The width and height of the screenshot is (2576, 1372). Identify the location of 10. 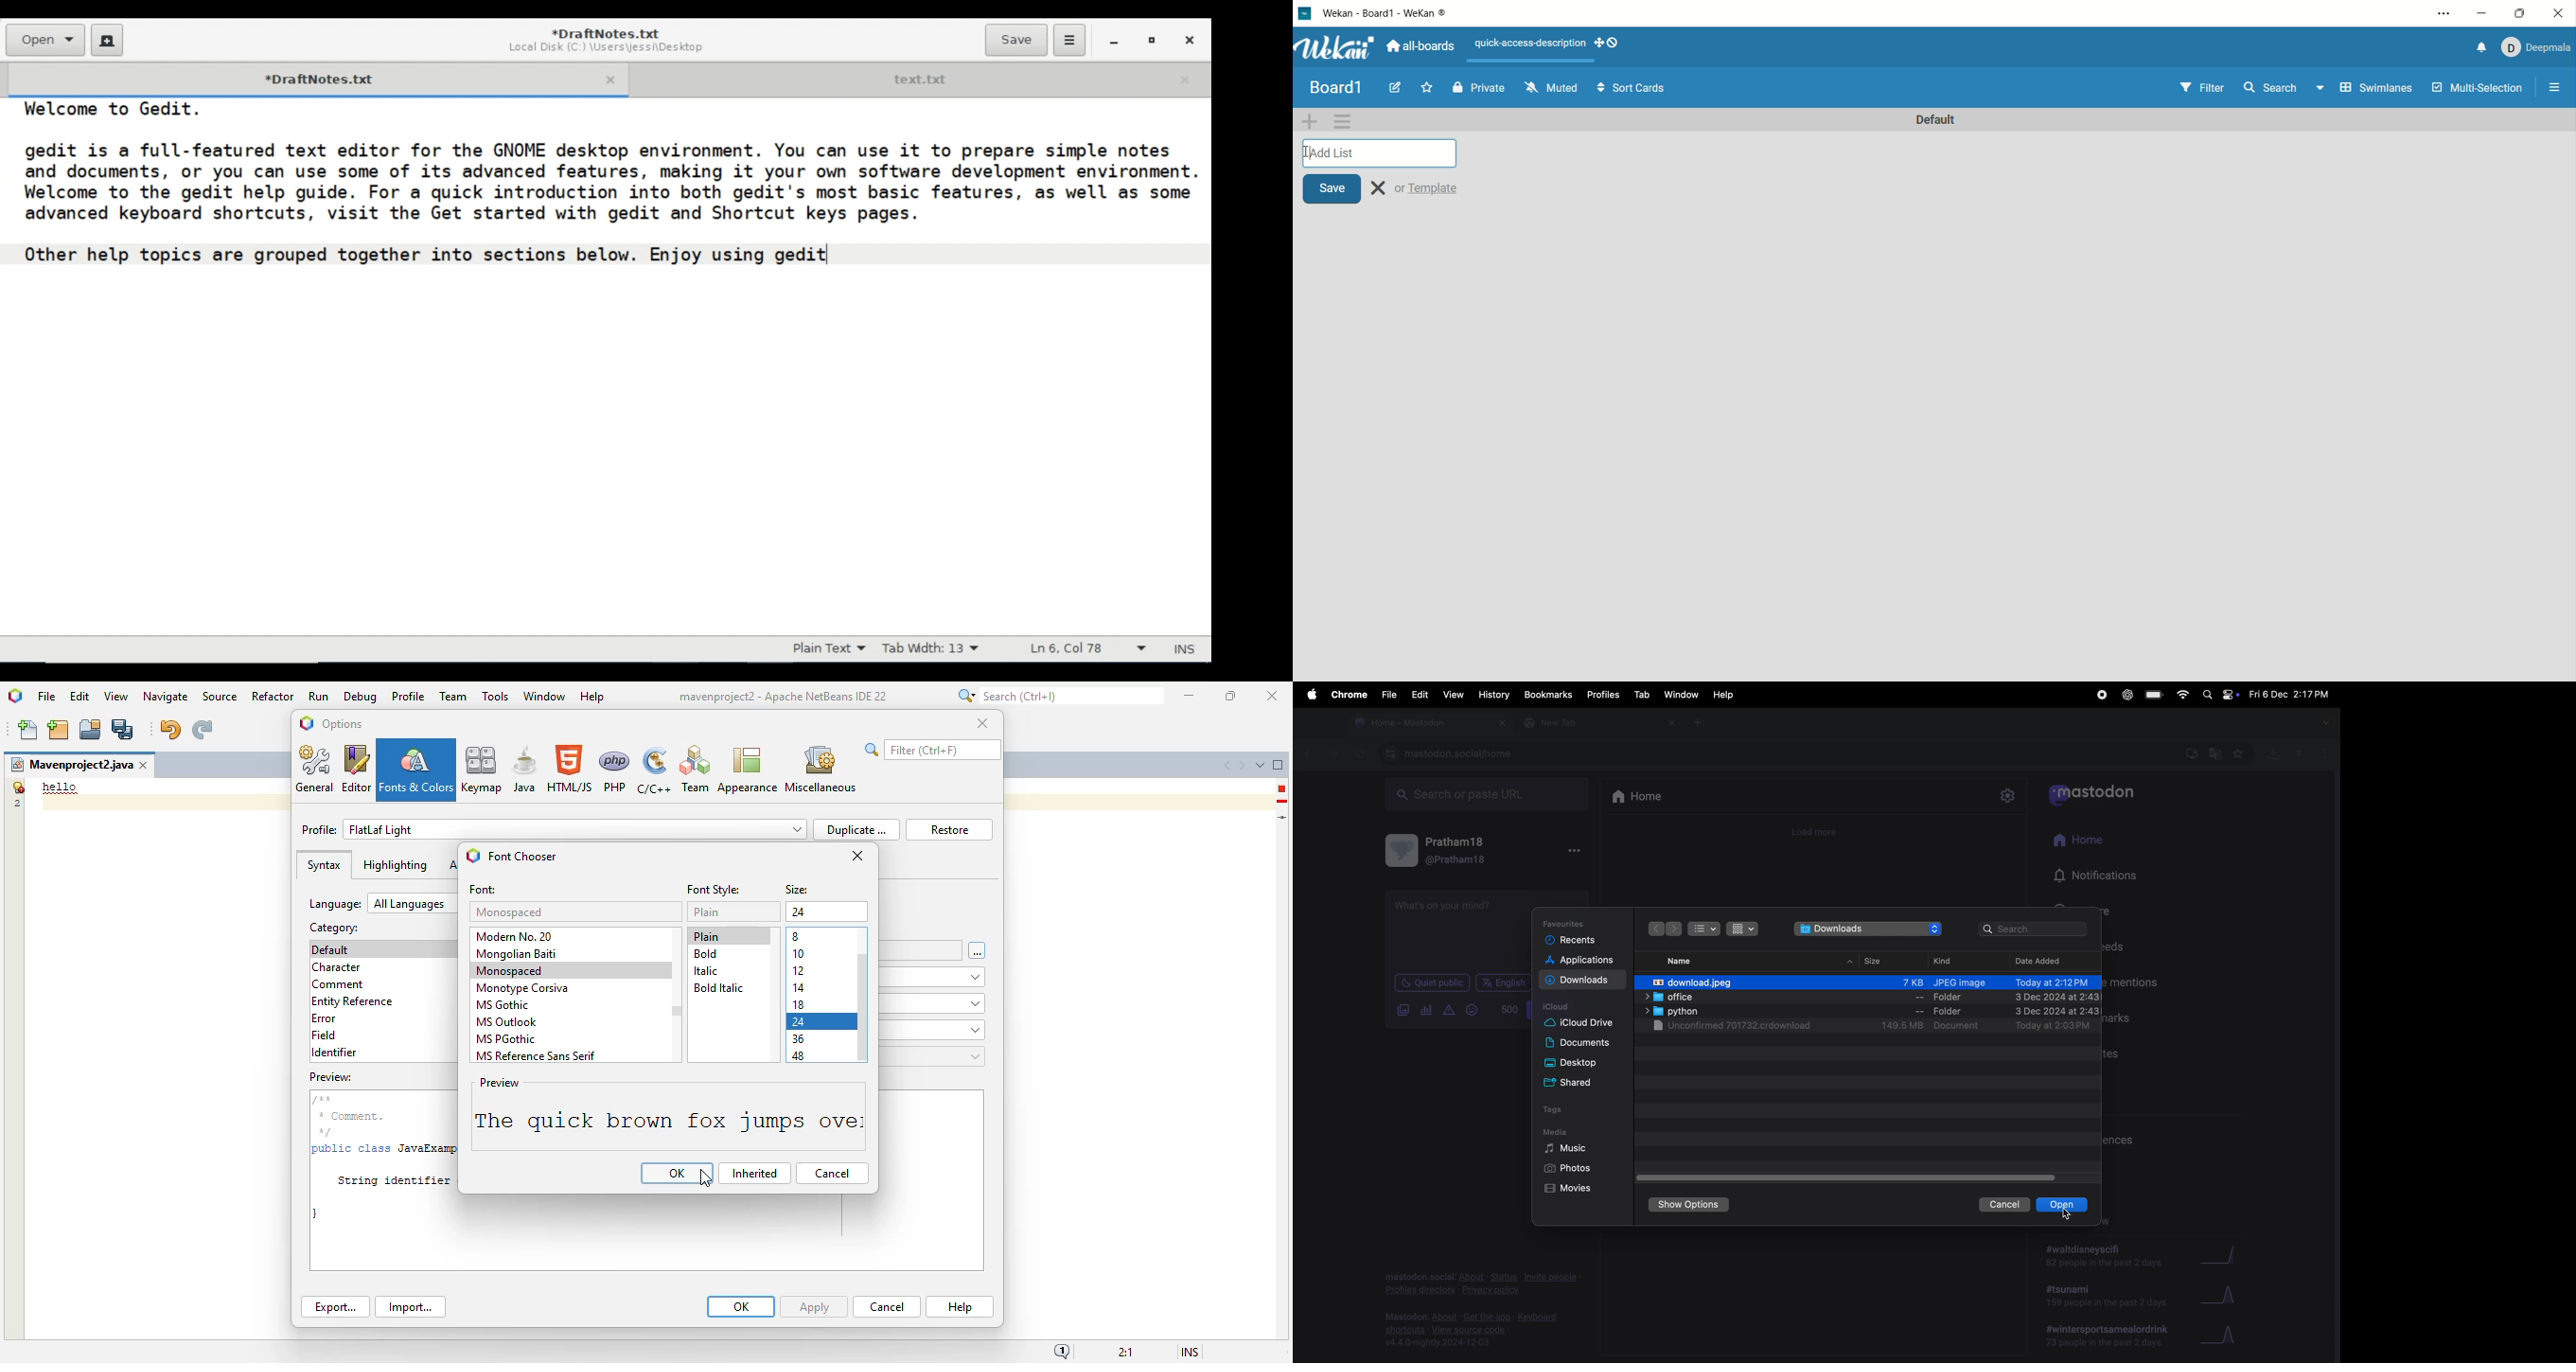
(800, 954).